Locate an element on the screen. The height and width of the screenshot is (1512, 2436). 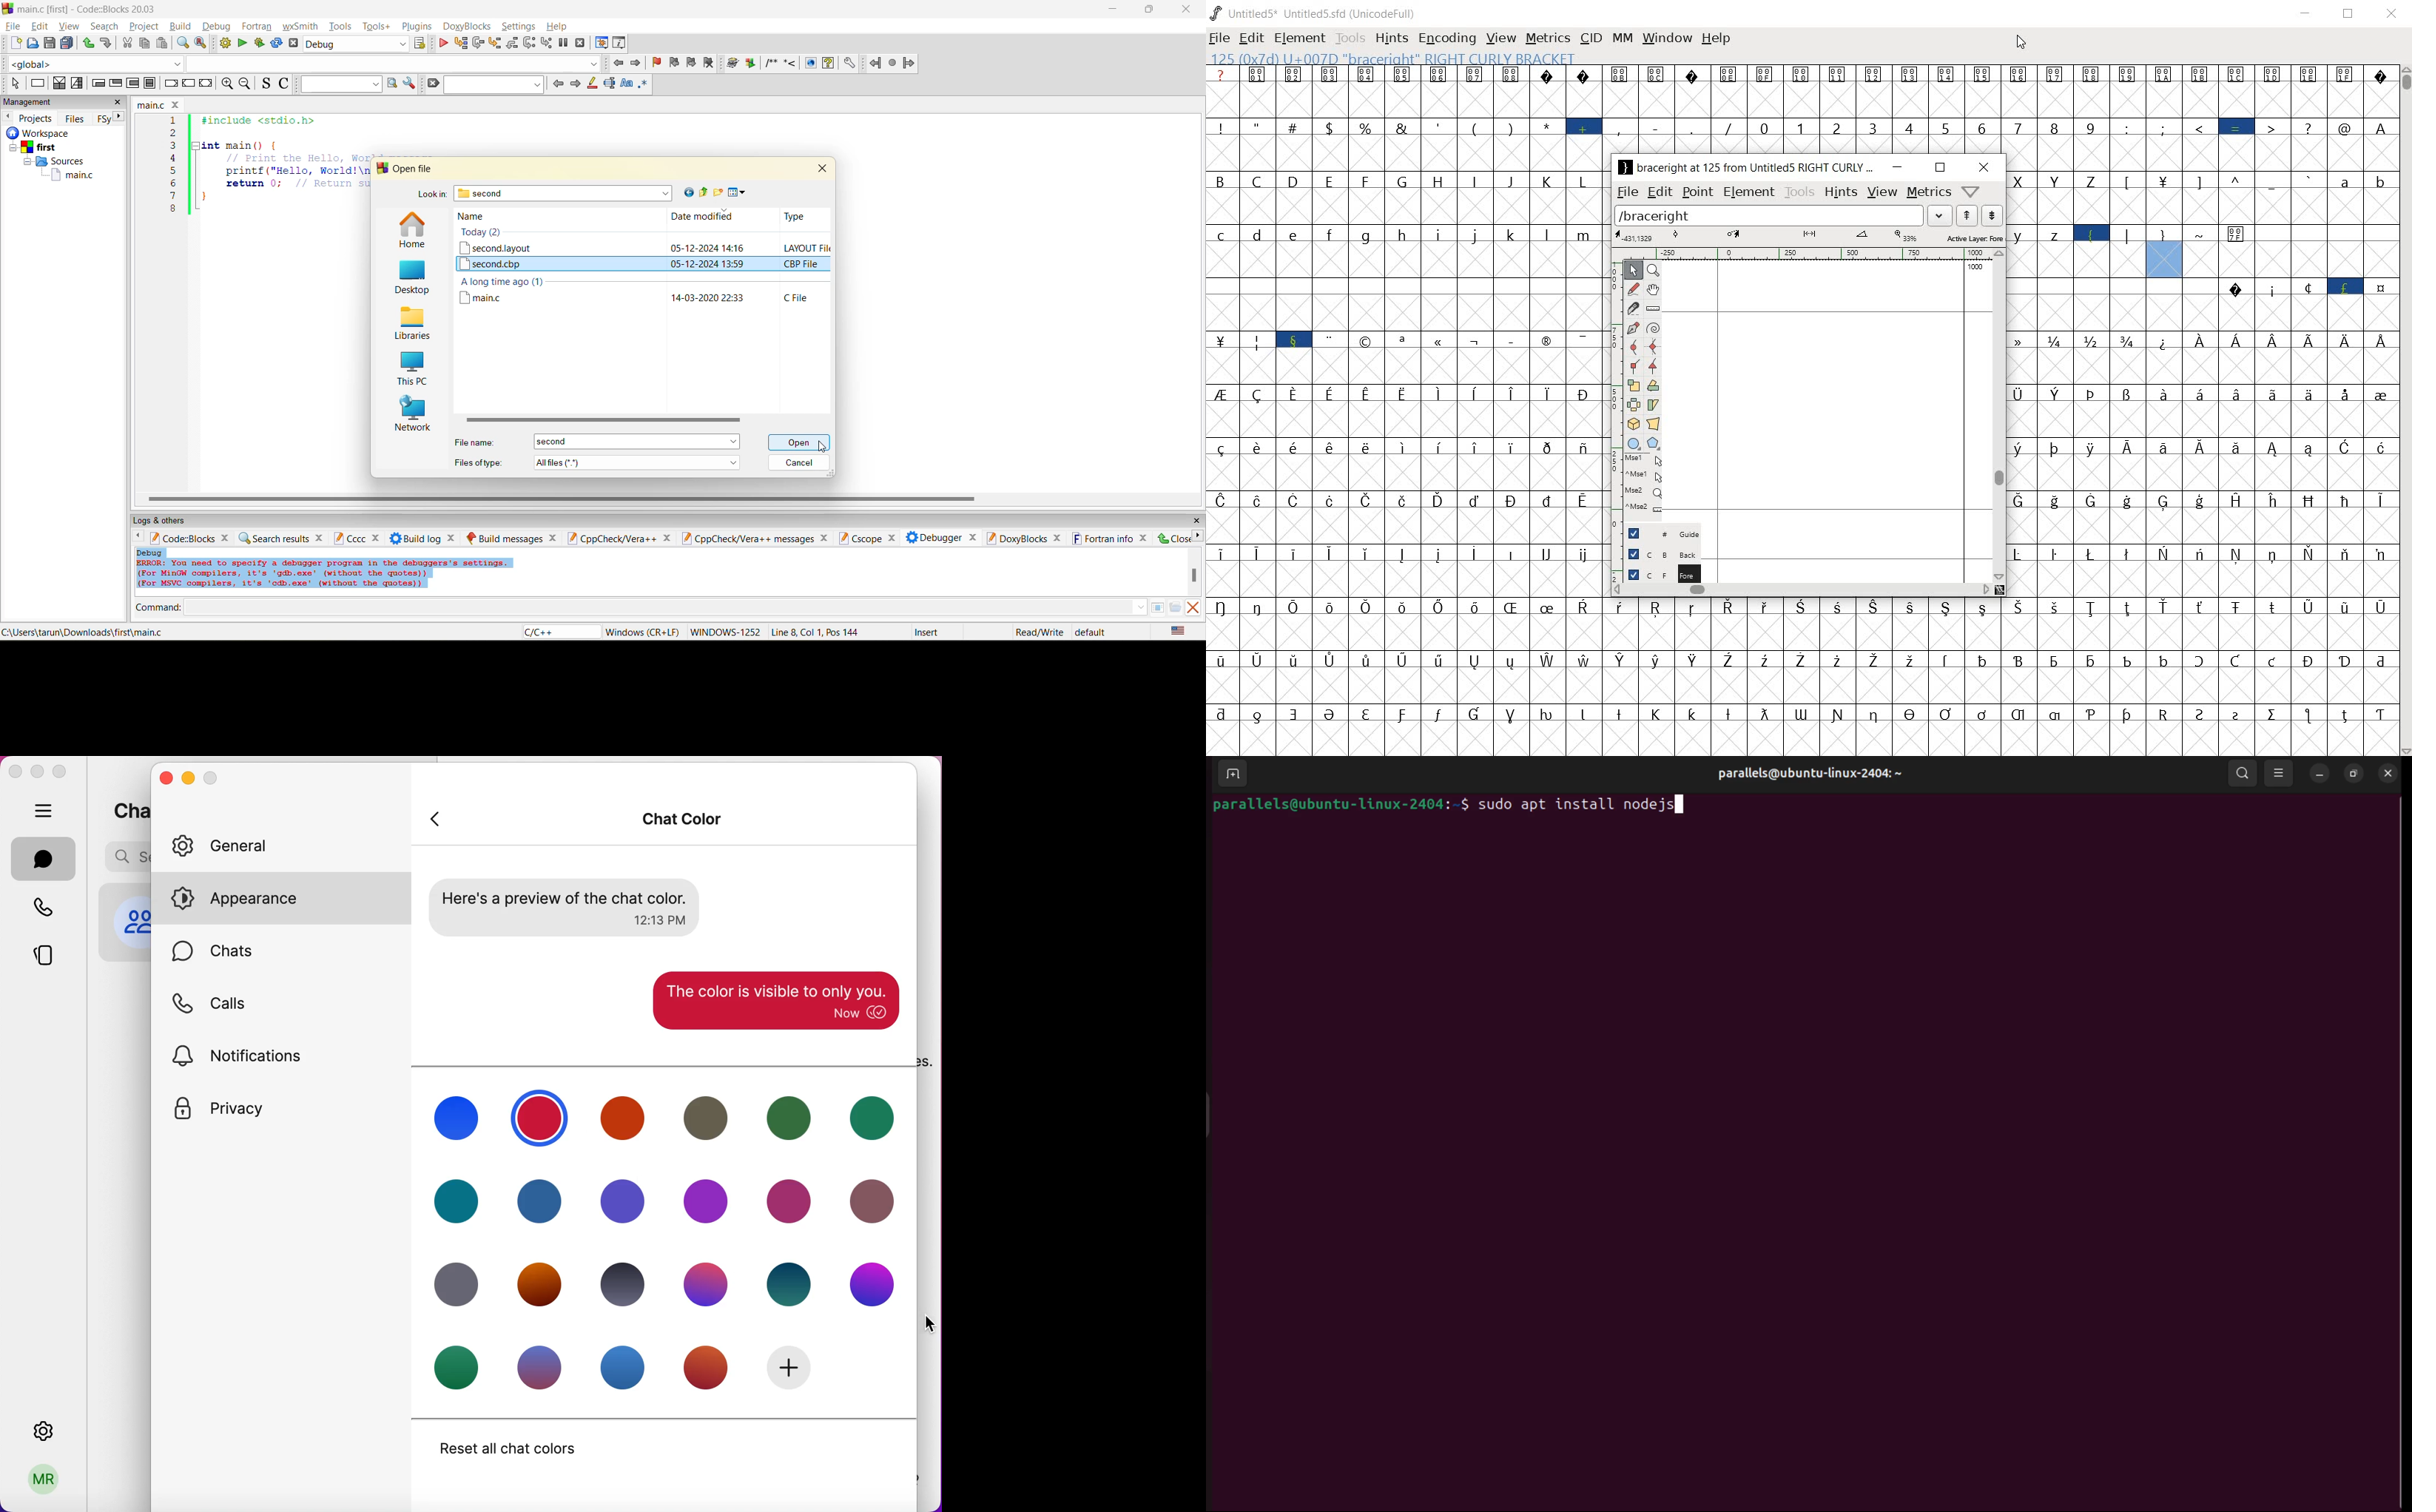
file type is located at coordinates (803, 264).